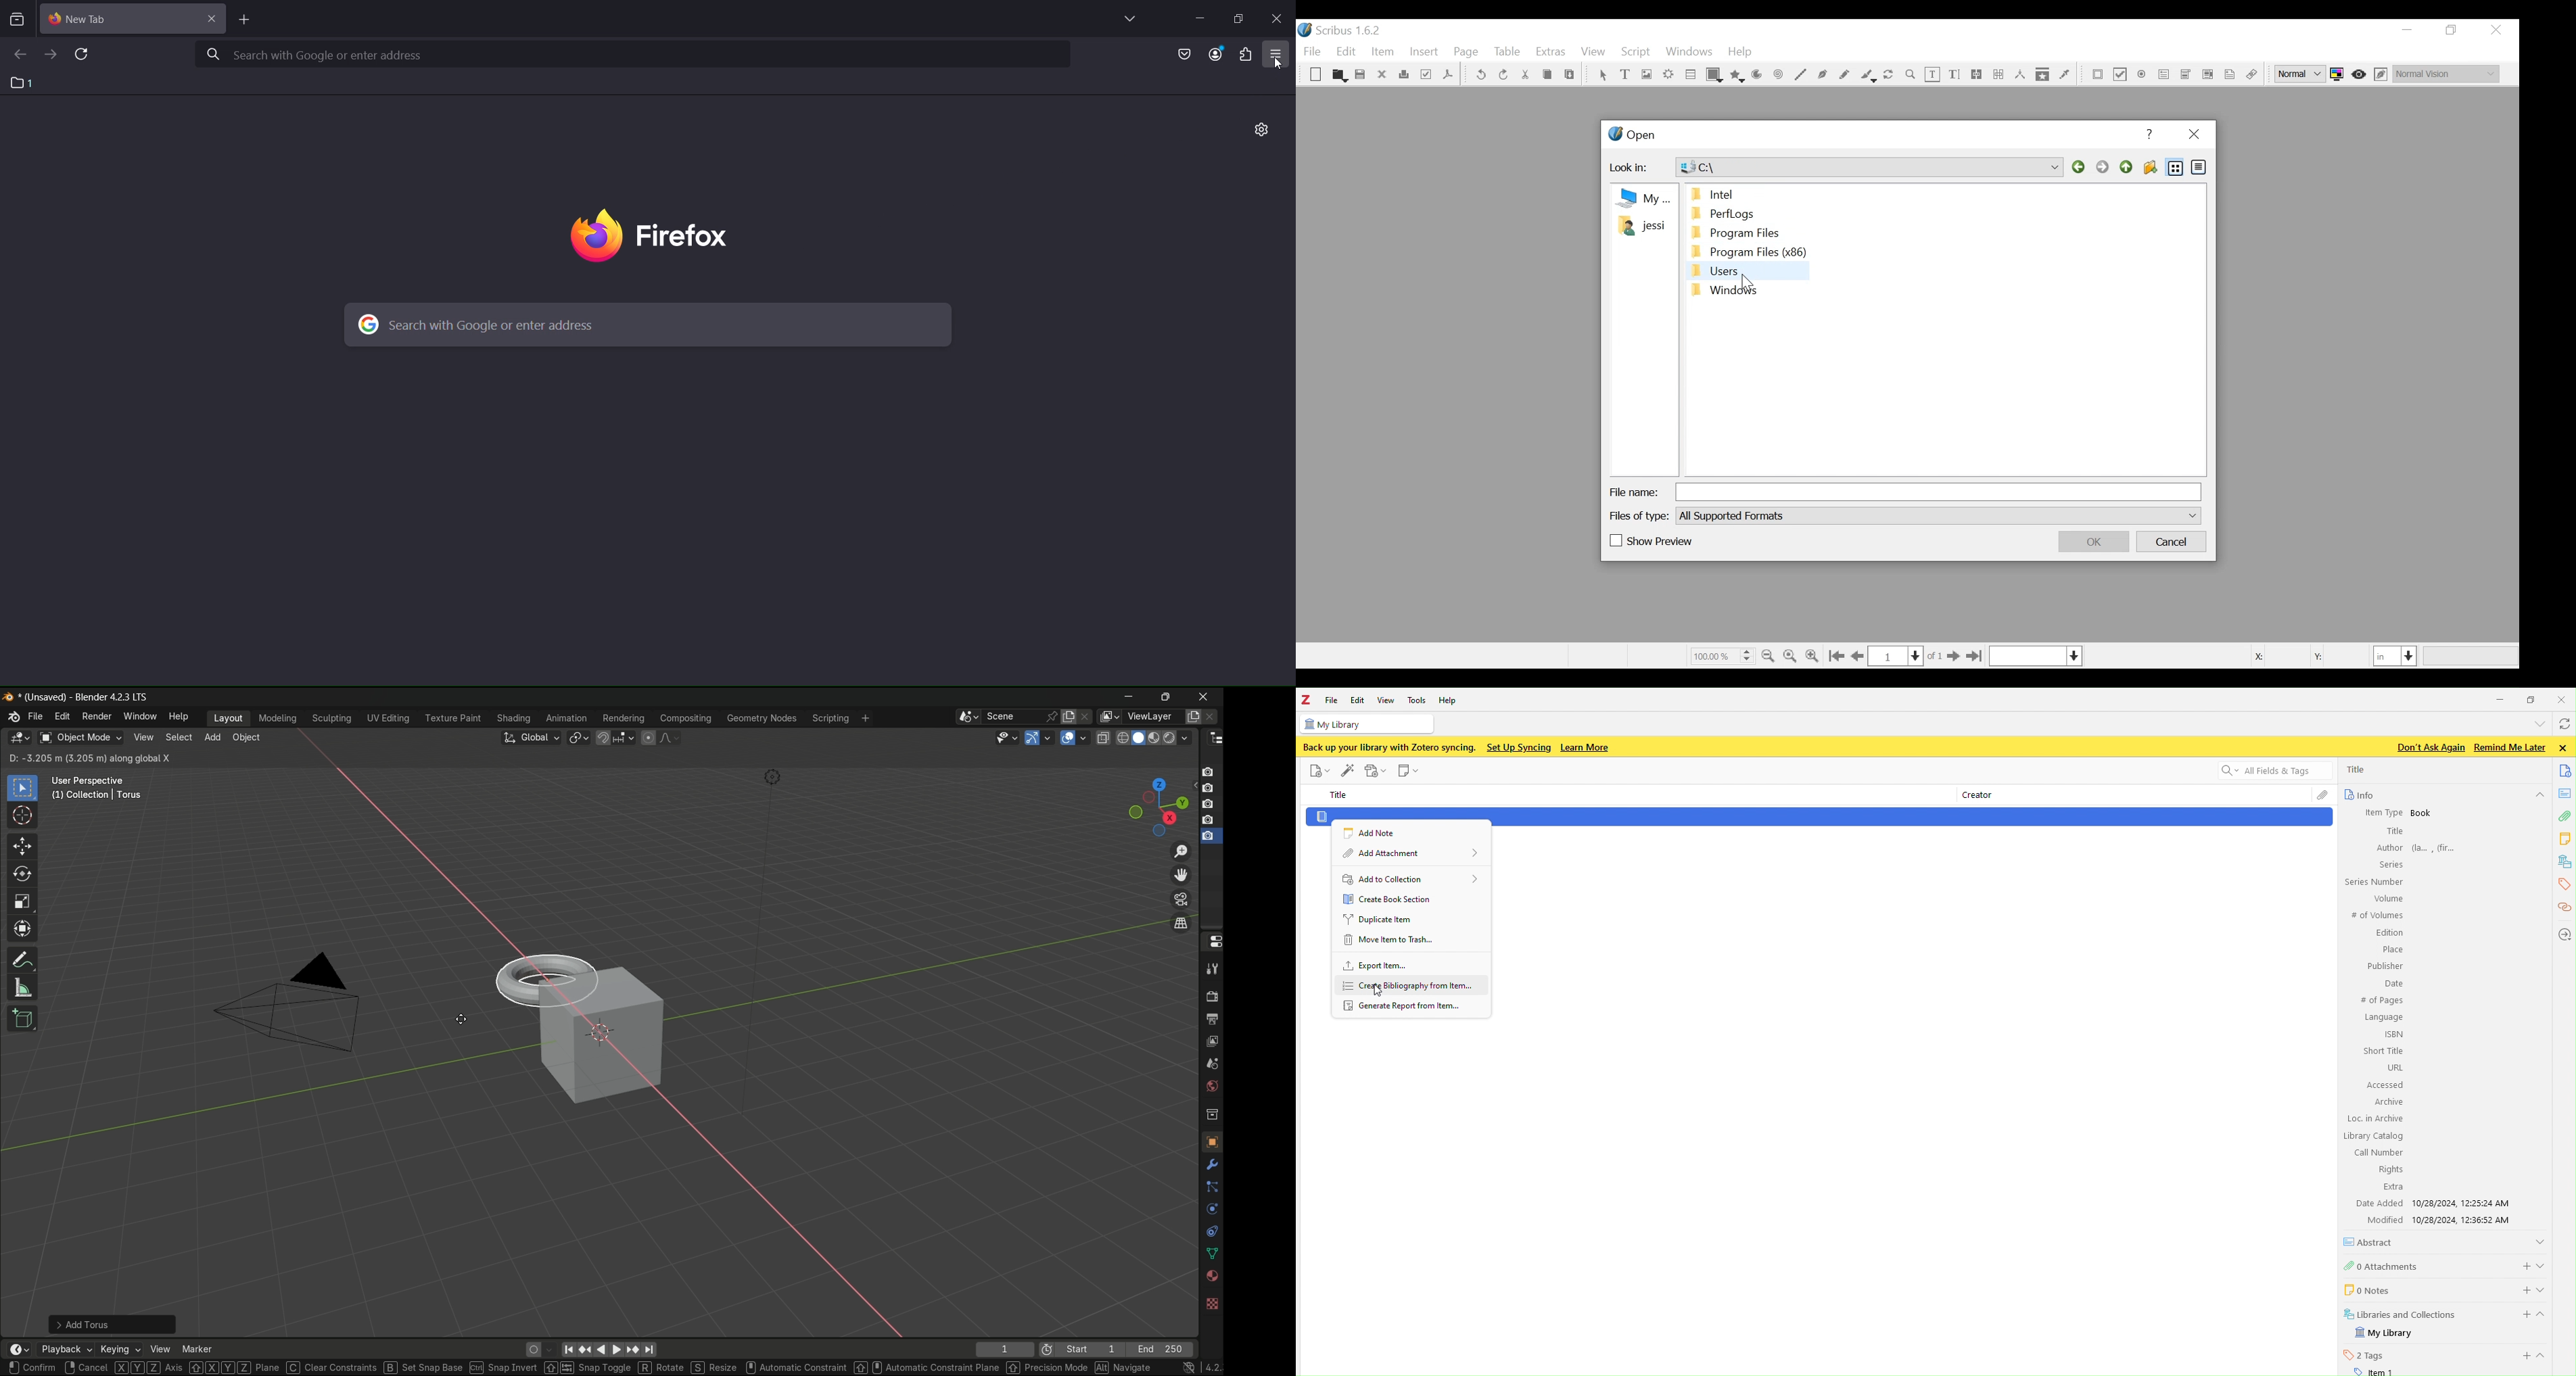 Image resolution: width=2576 pixels, height=1400 pixels. I want to click on Table, so click(1508, 53).